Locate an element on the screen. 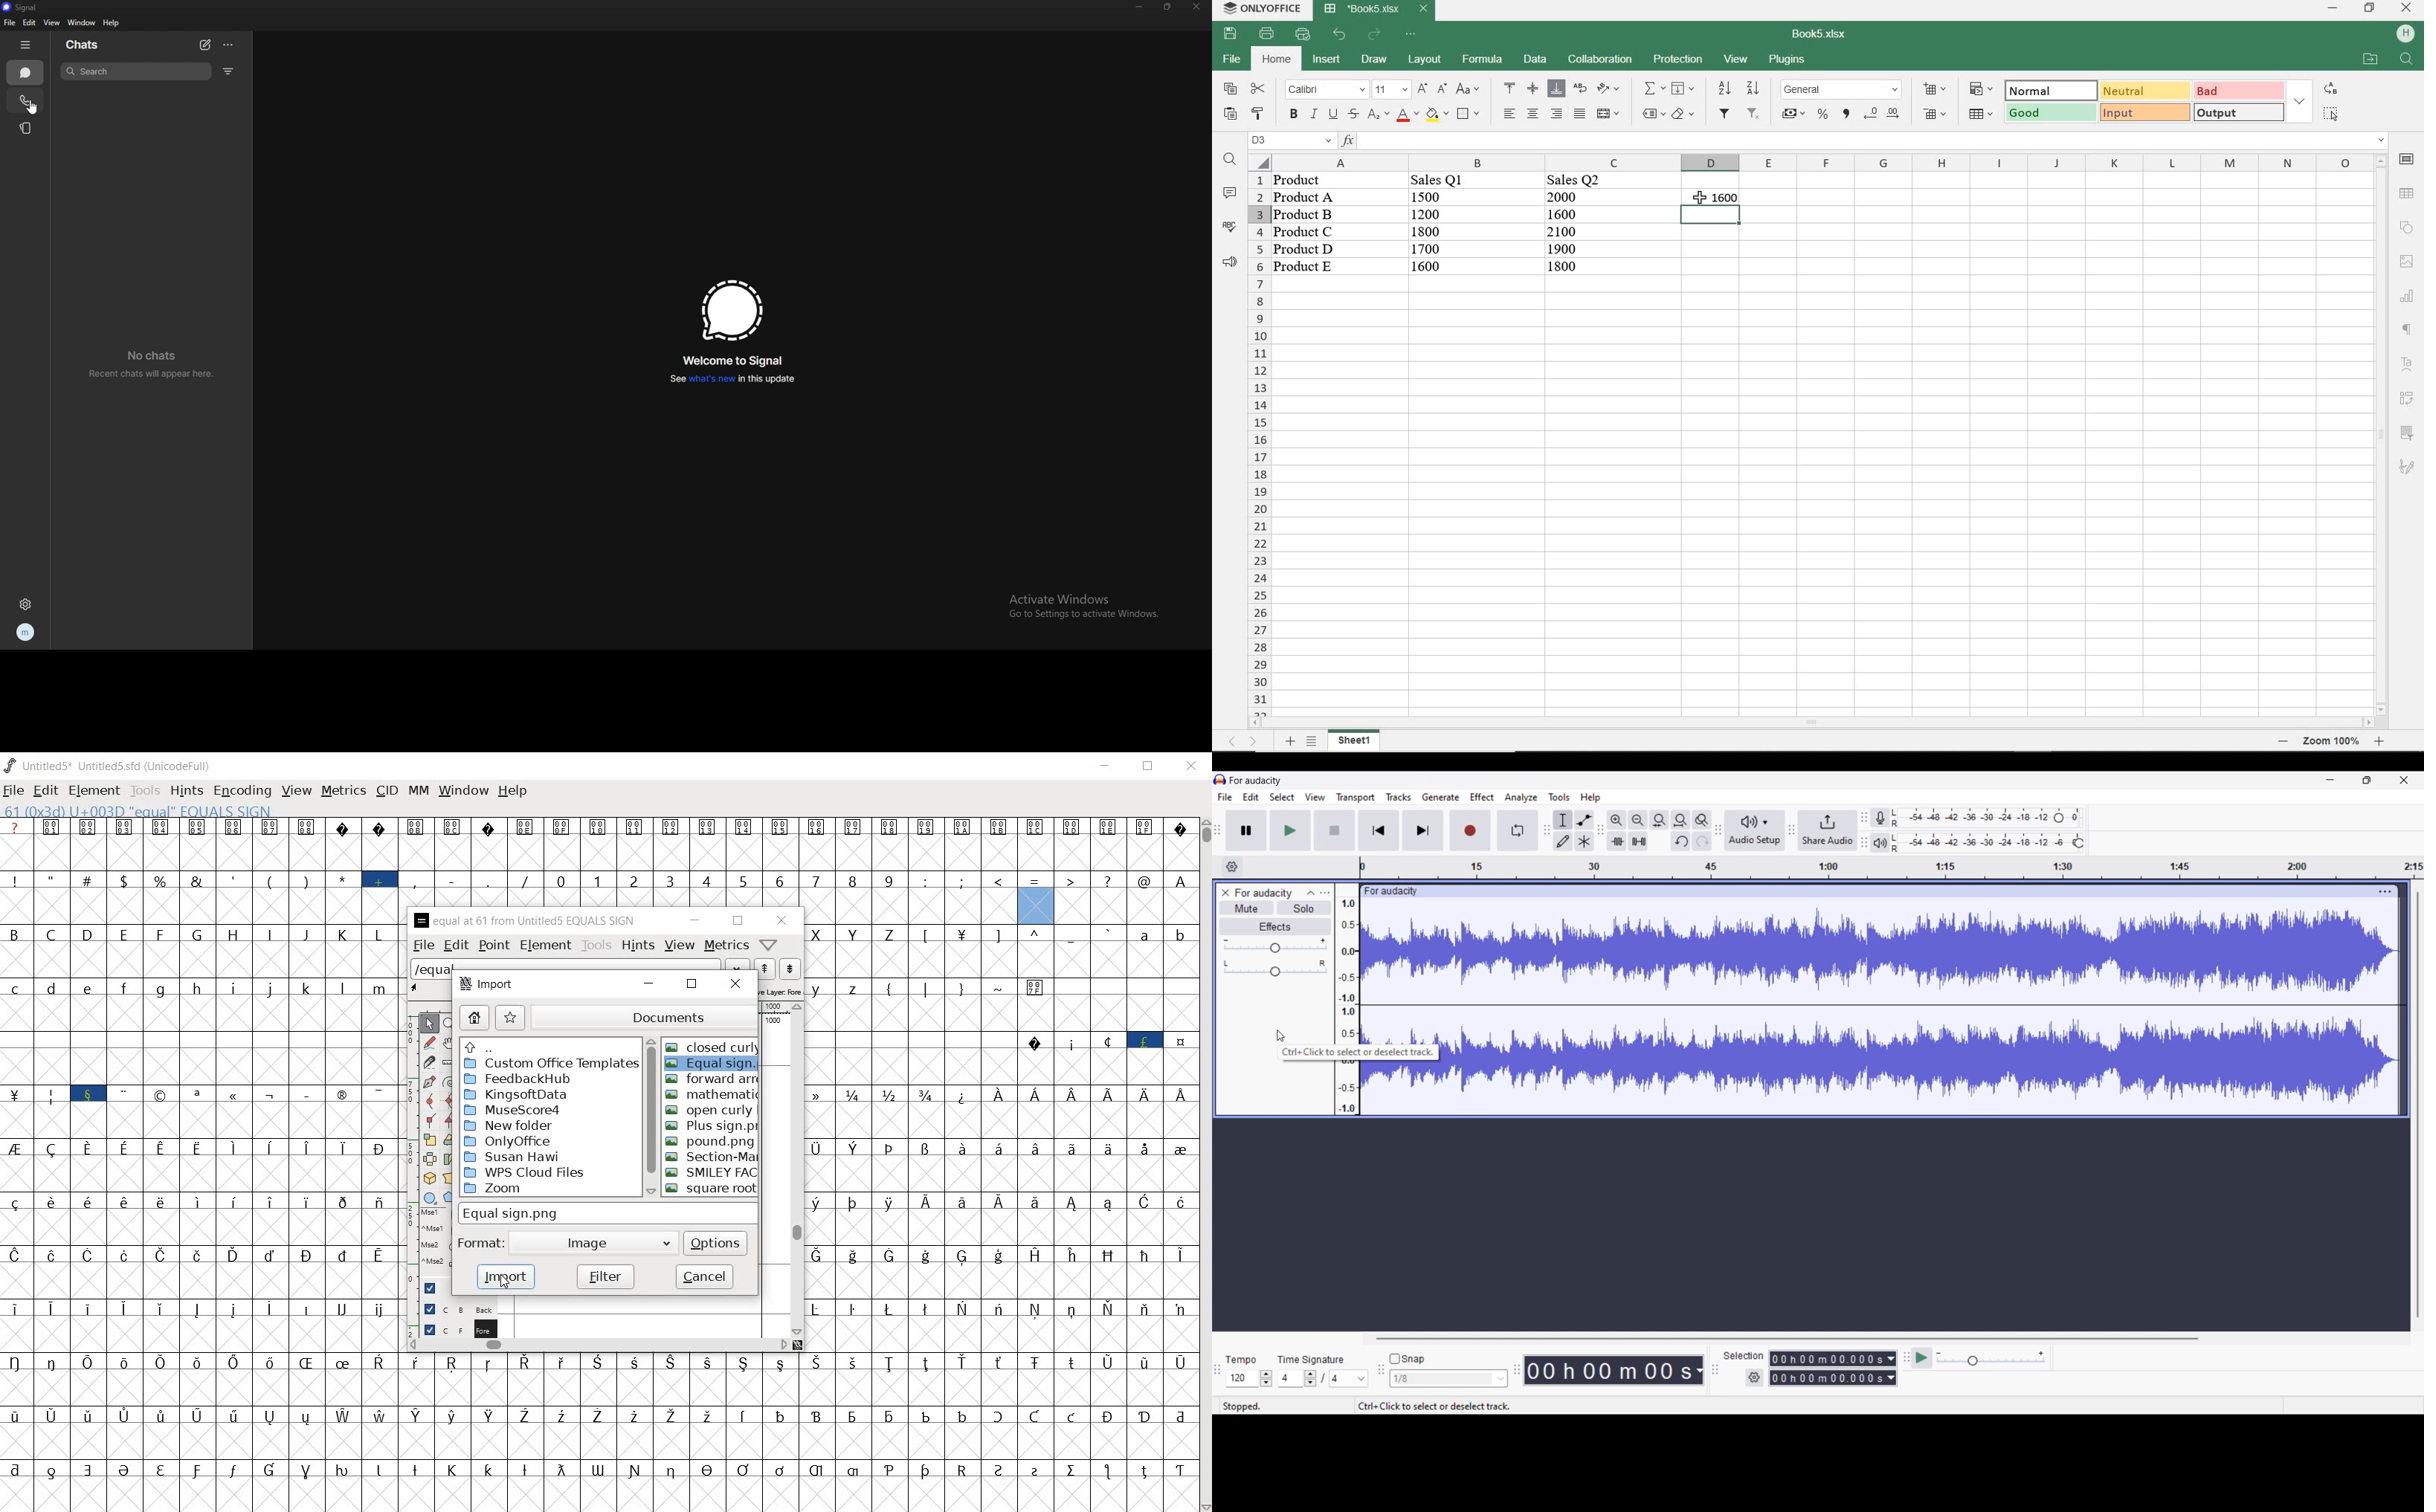  image is located at coordinates (2408, 261).